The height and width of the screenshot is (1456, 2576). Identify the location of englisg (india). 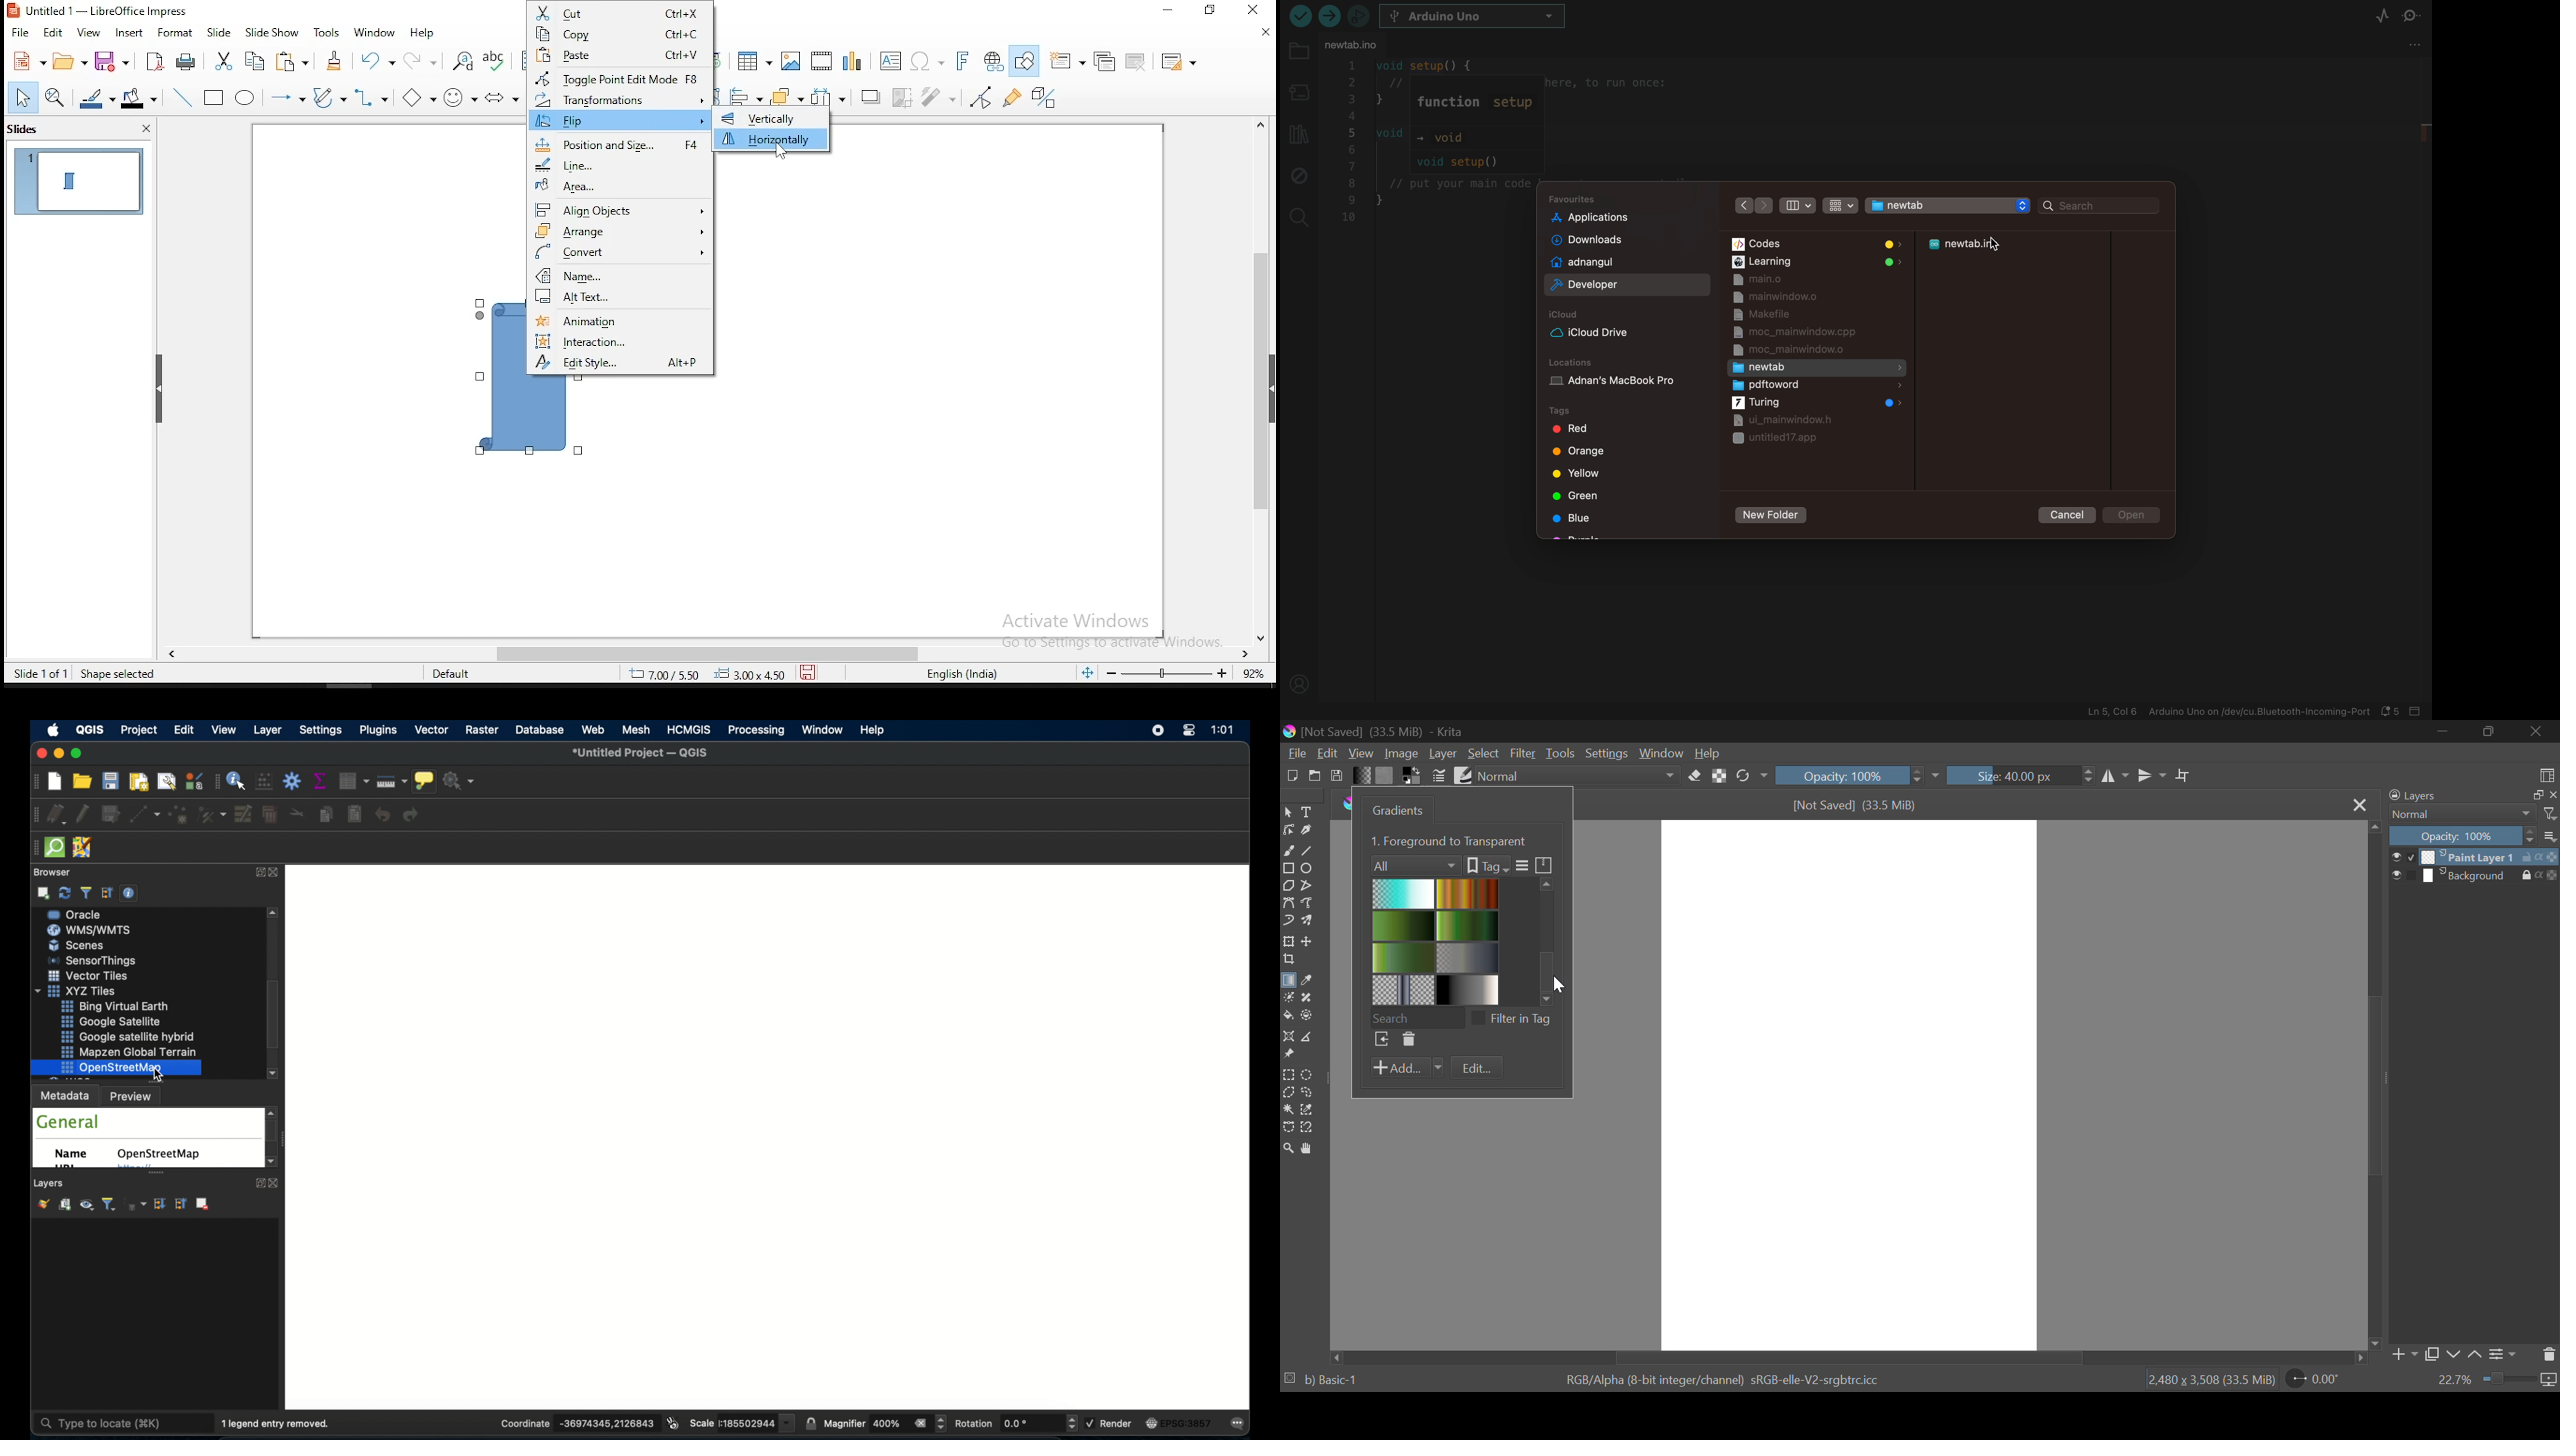
(953, 673).